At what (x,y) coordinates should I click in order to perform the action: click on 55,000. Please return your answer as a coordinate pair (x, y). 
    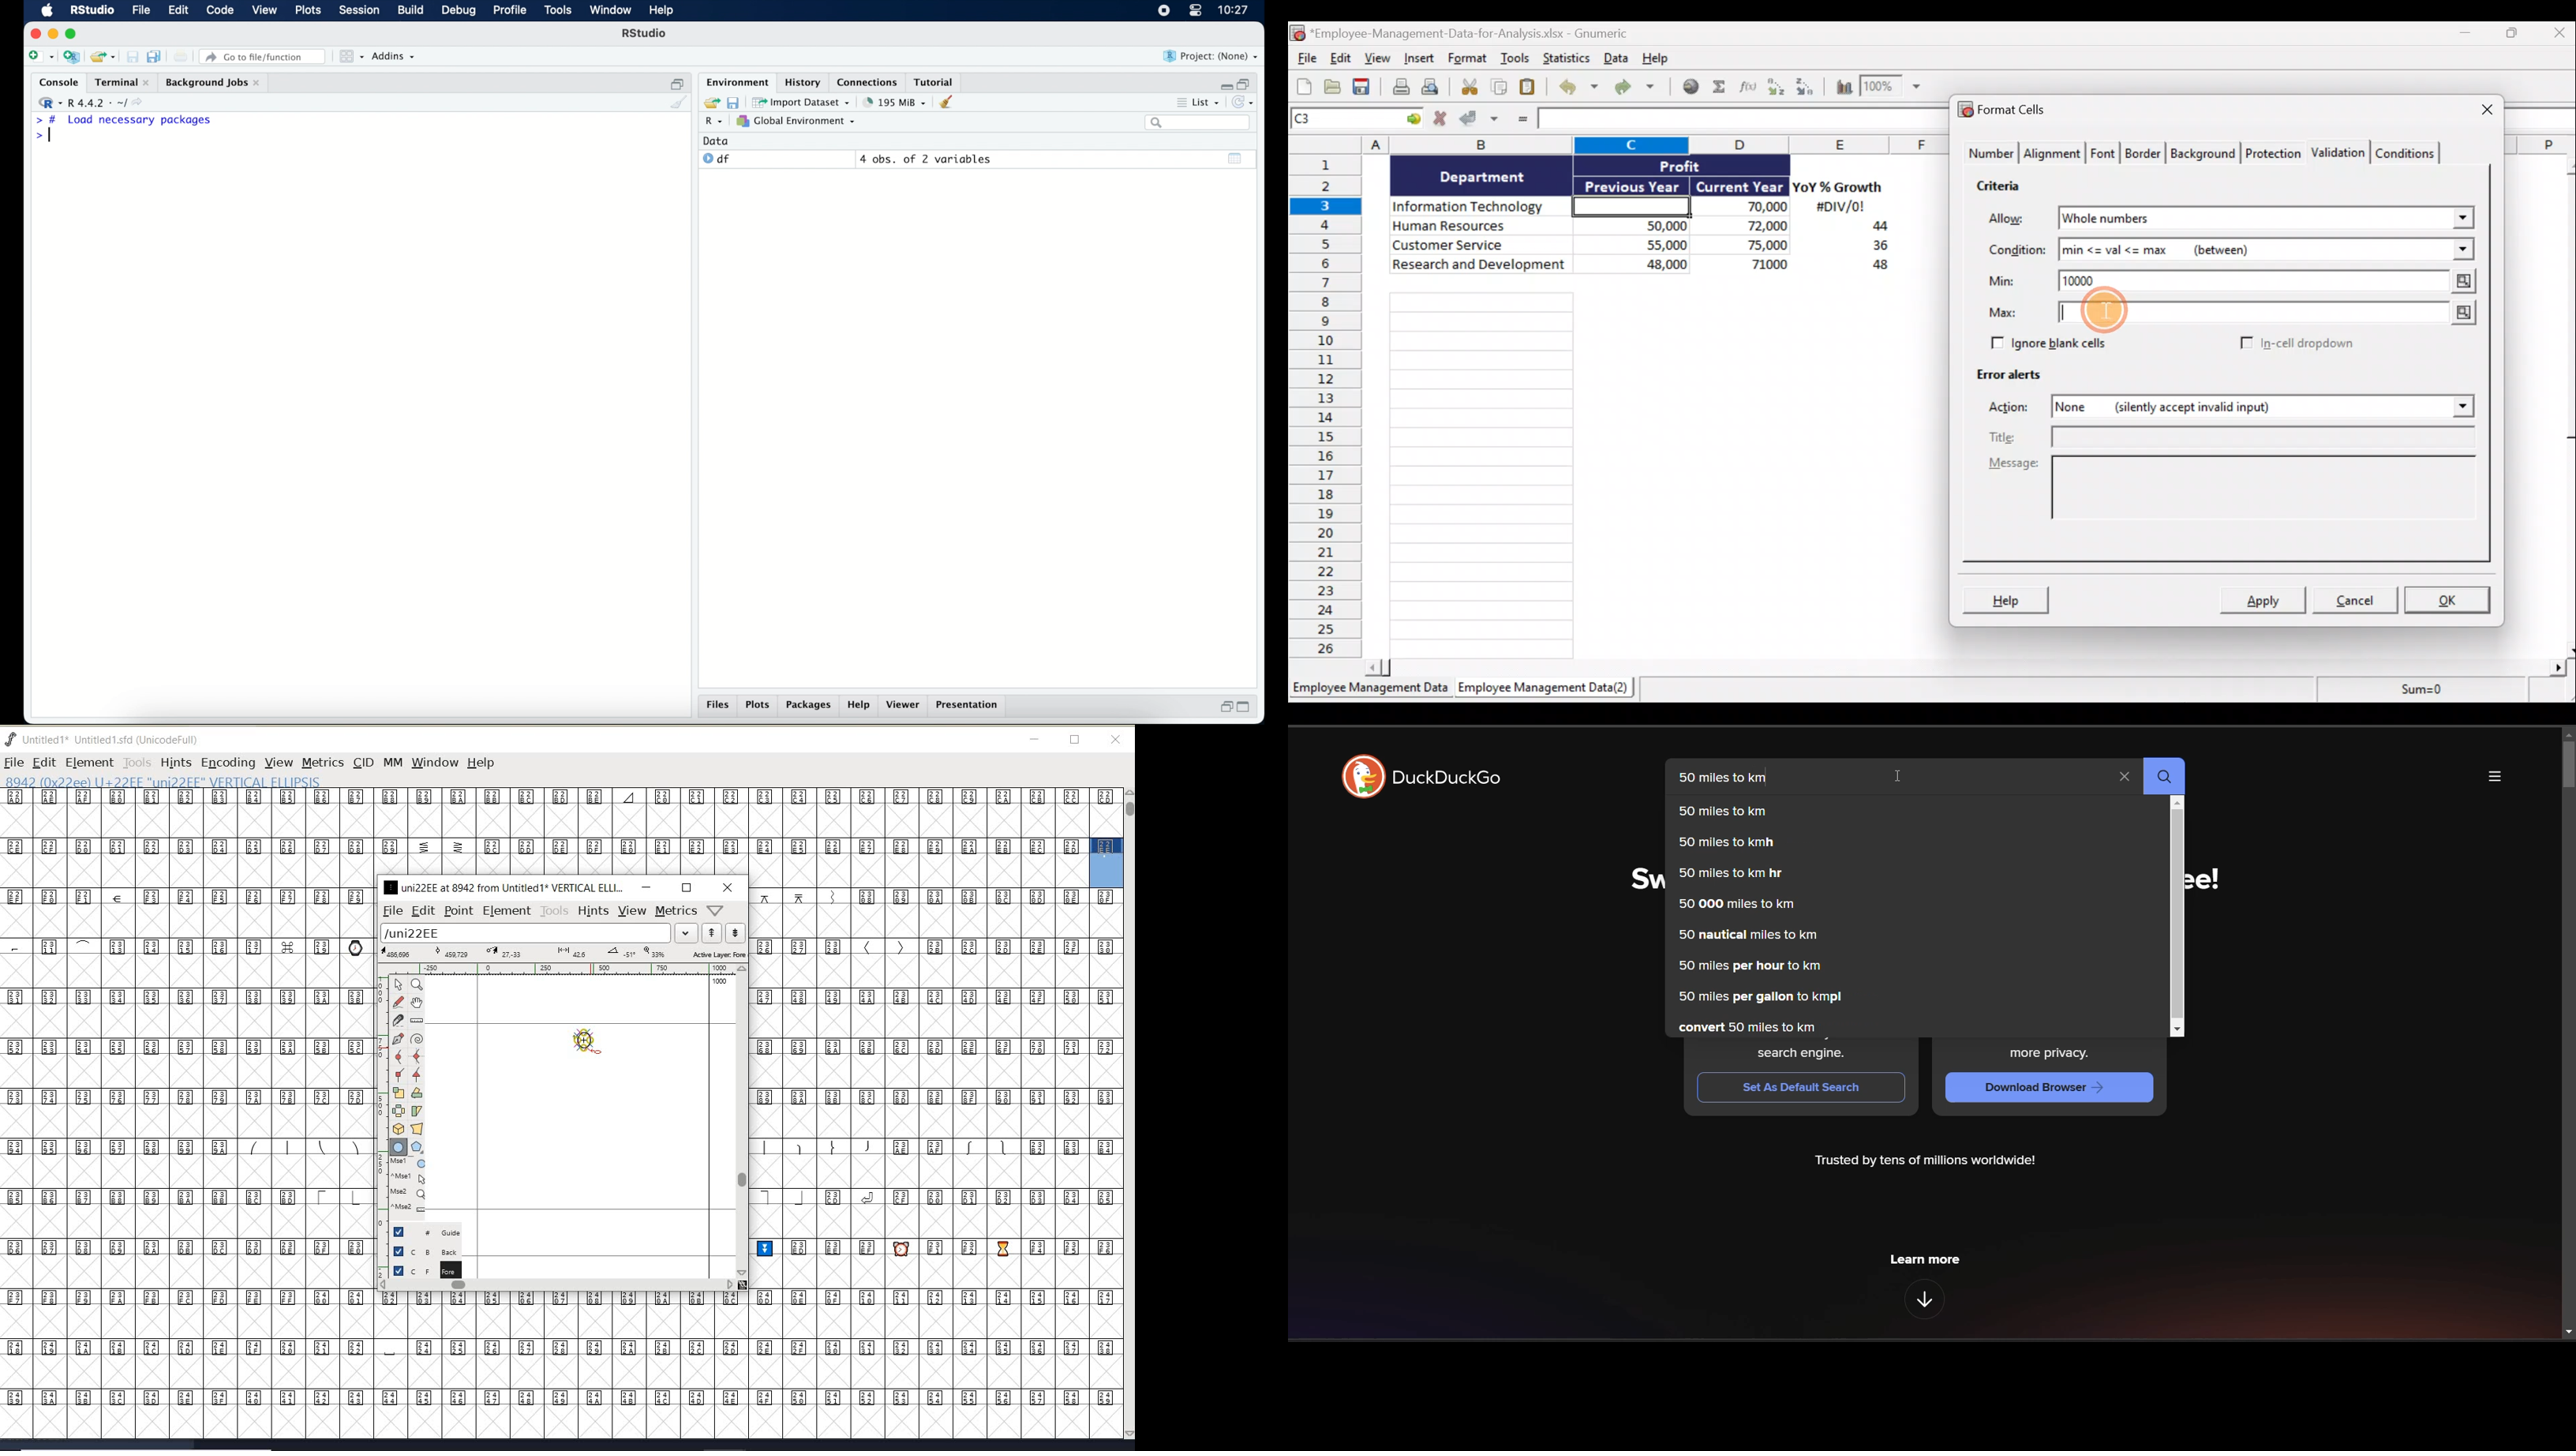
    Looking at the image, I should click on (1639, 244).